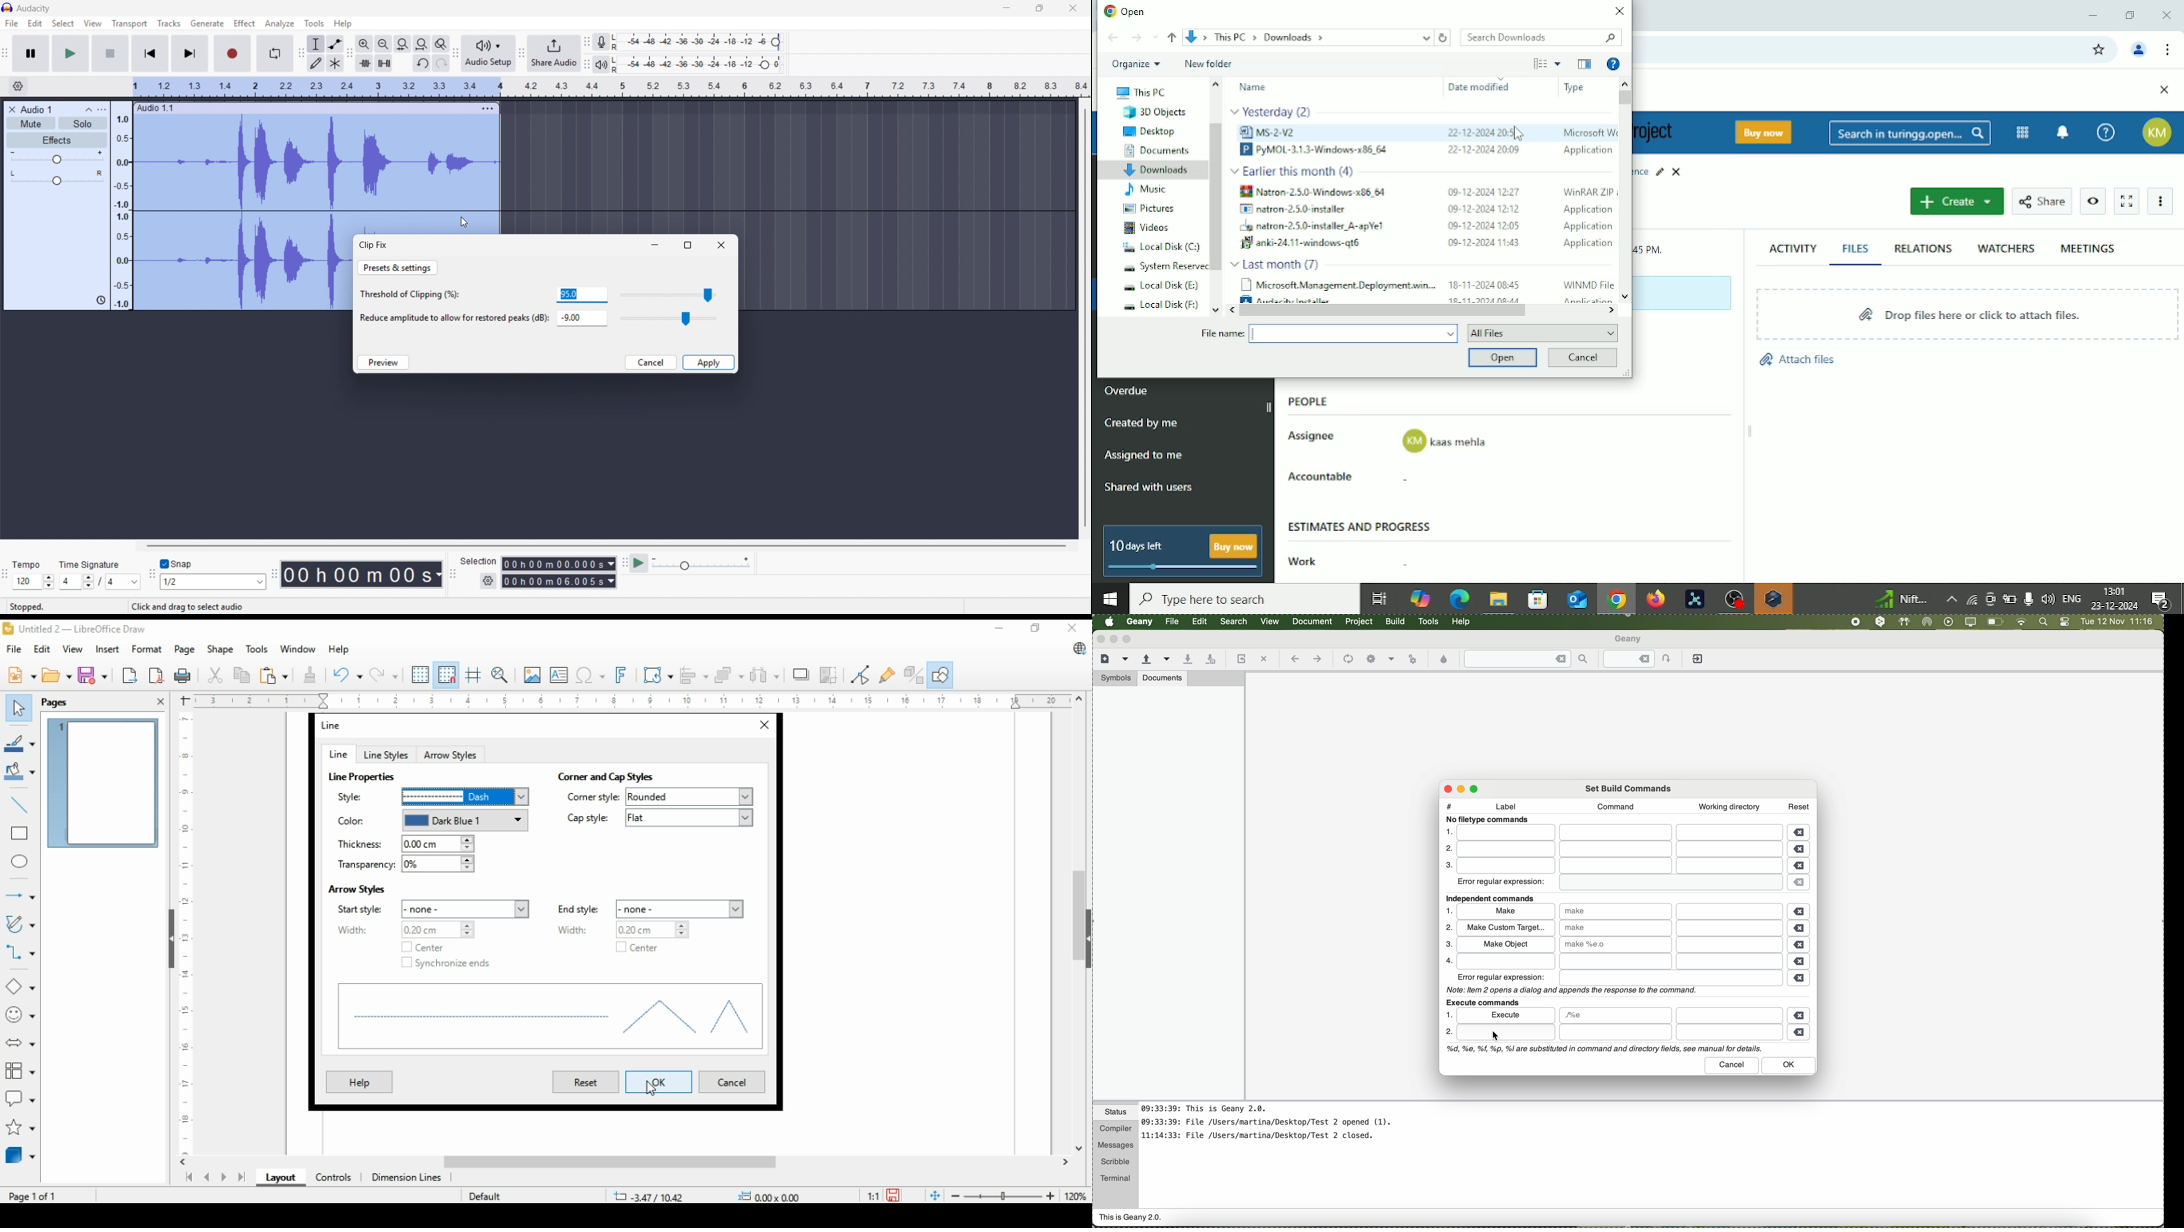 The width and height of the screenshot is (2184, 1232). Describe the element at coordinates (670, 294) in the screenshot. I see `Slider to adjust clipping threshold` at that location.